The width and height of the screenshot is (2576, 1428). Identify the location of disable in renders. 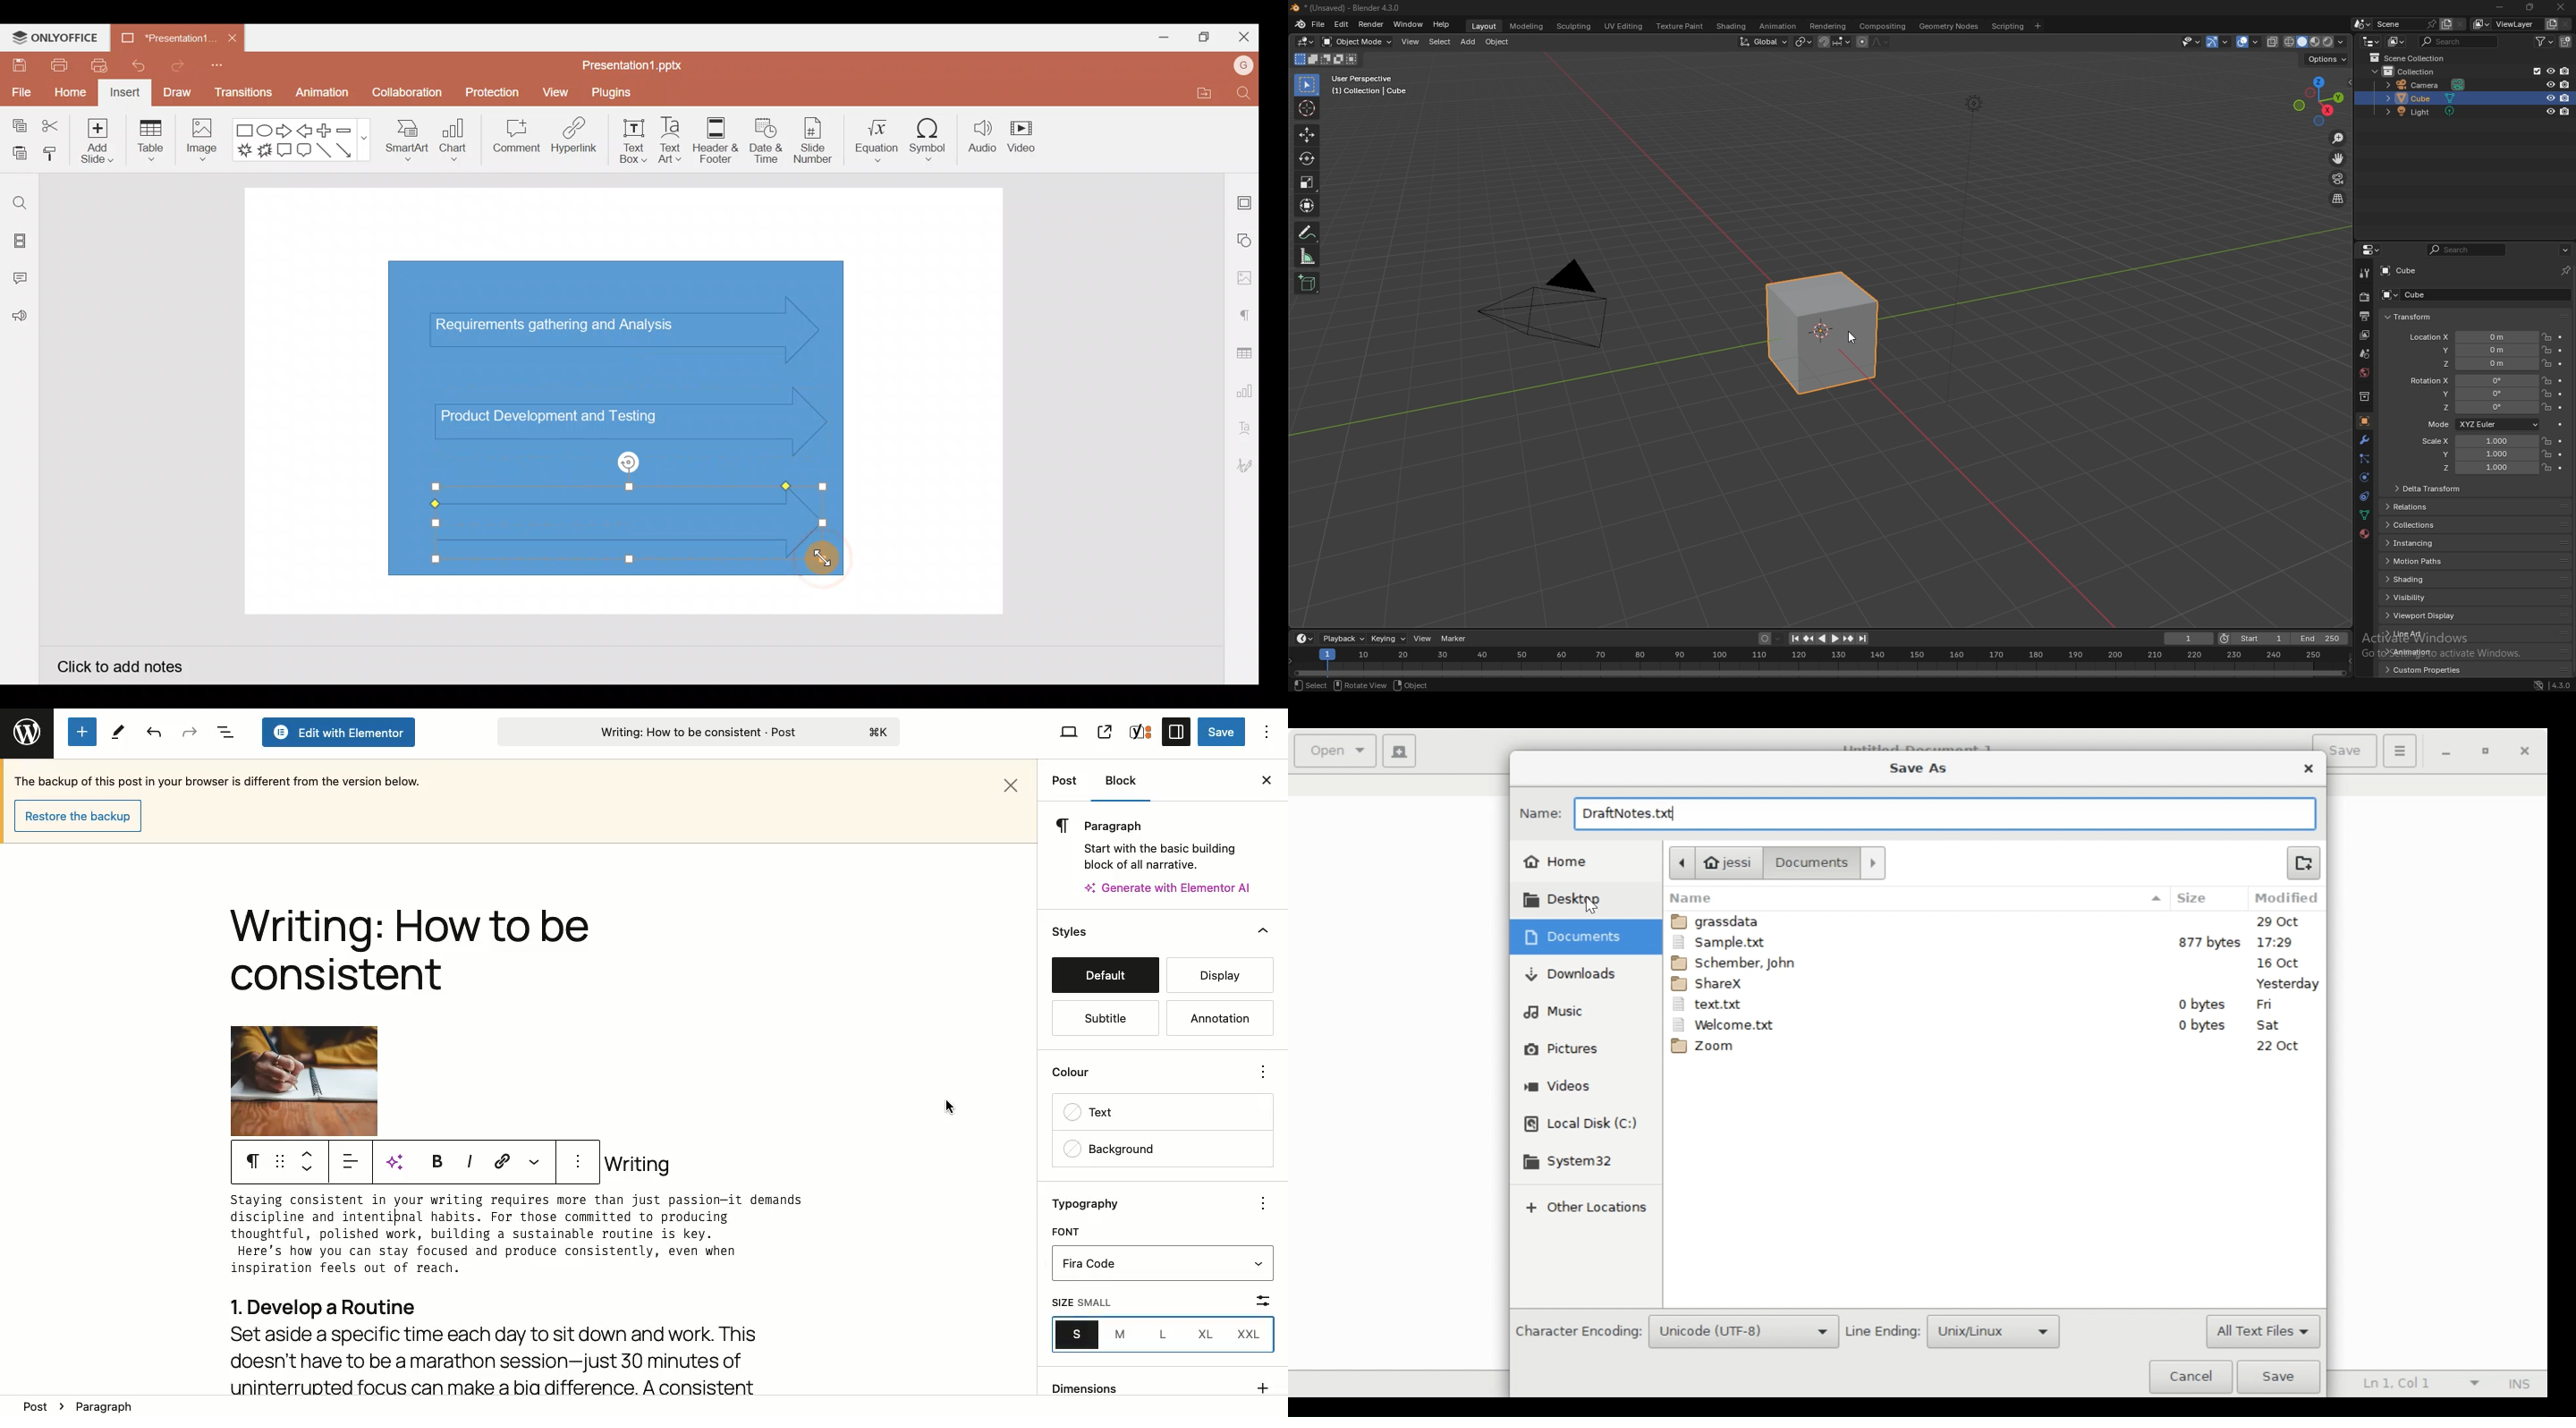
(2565, 71).